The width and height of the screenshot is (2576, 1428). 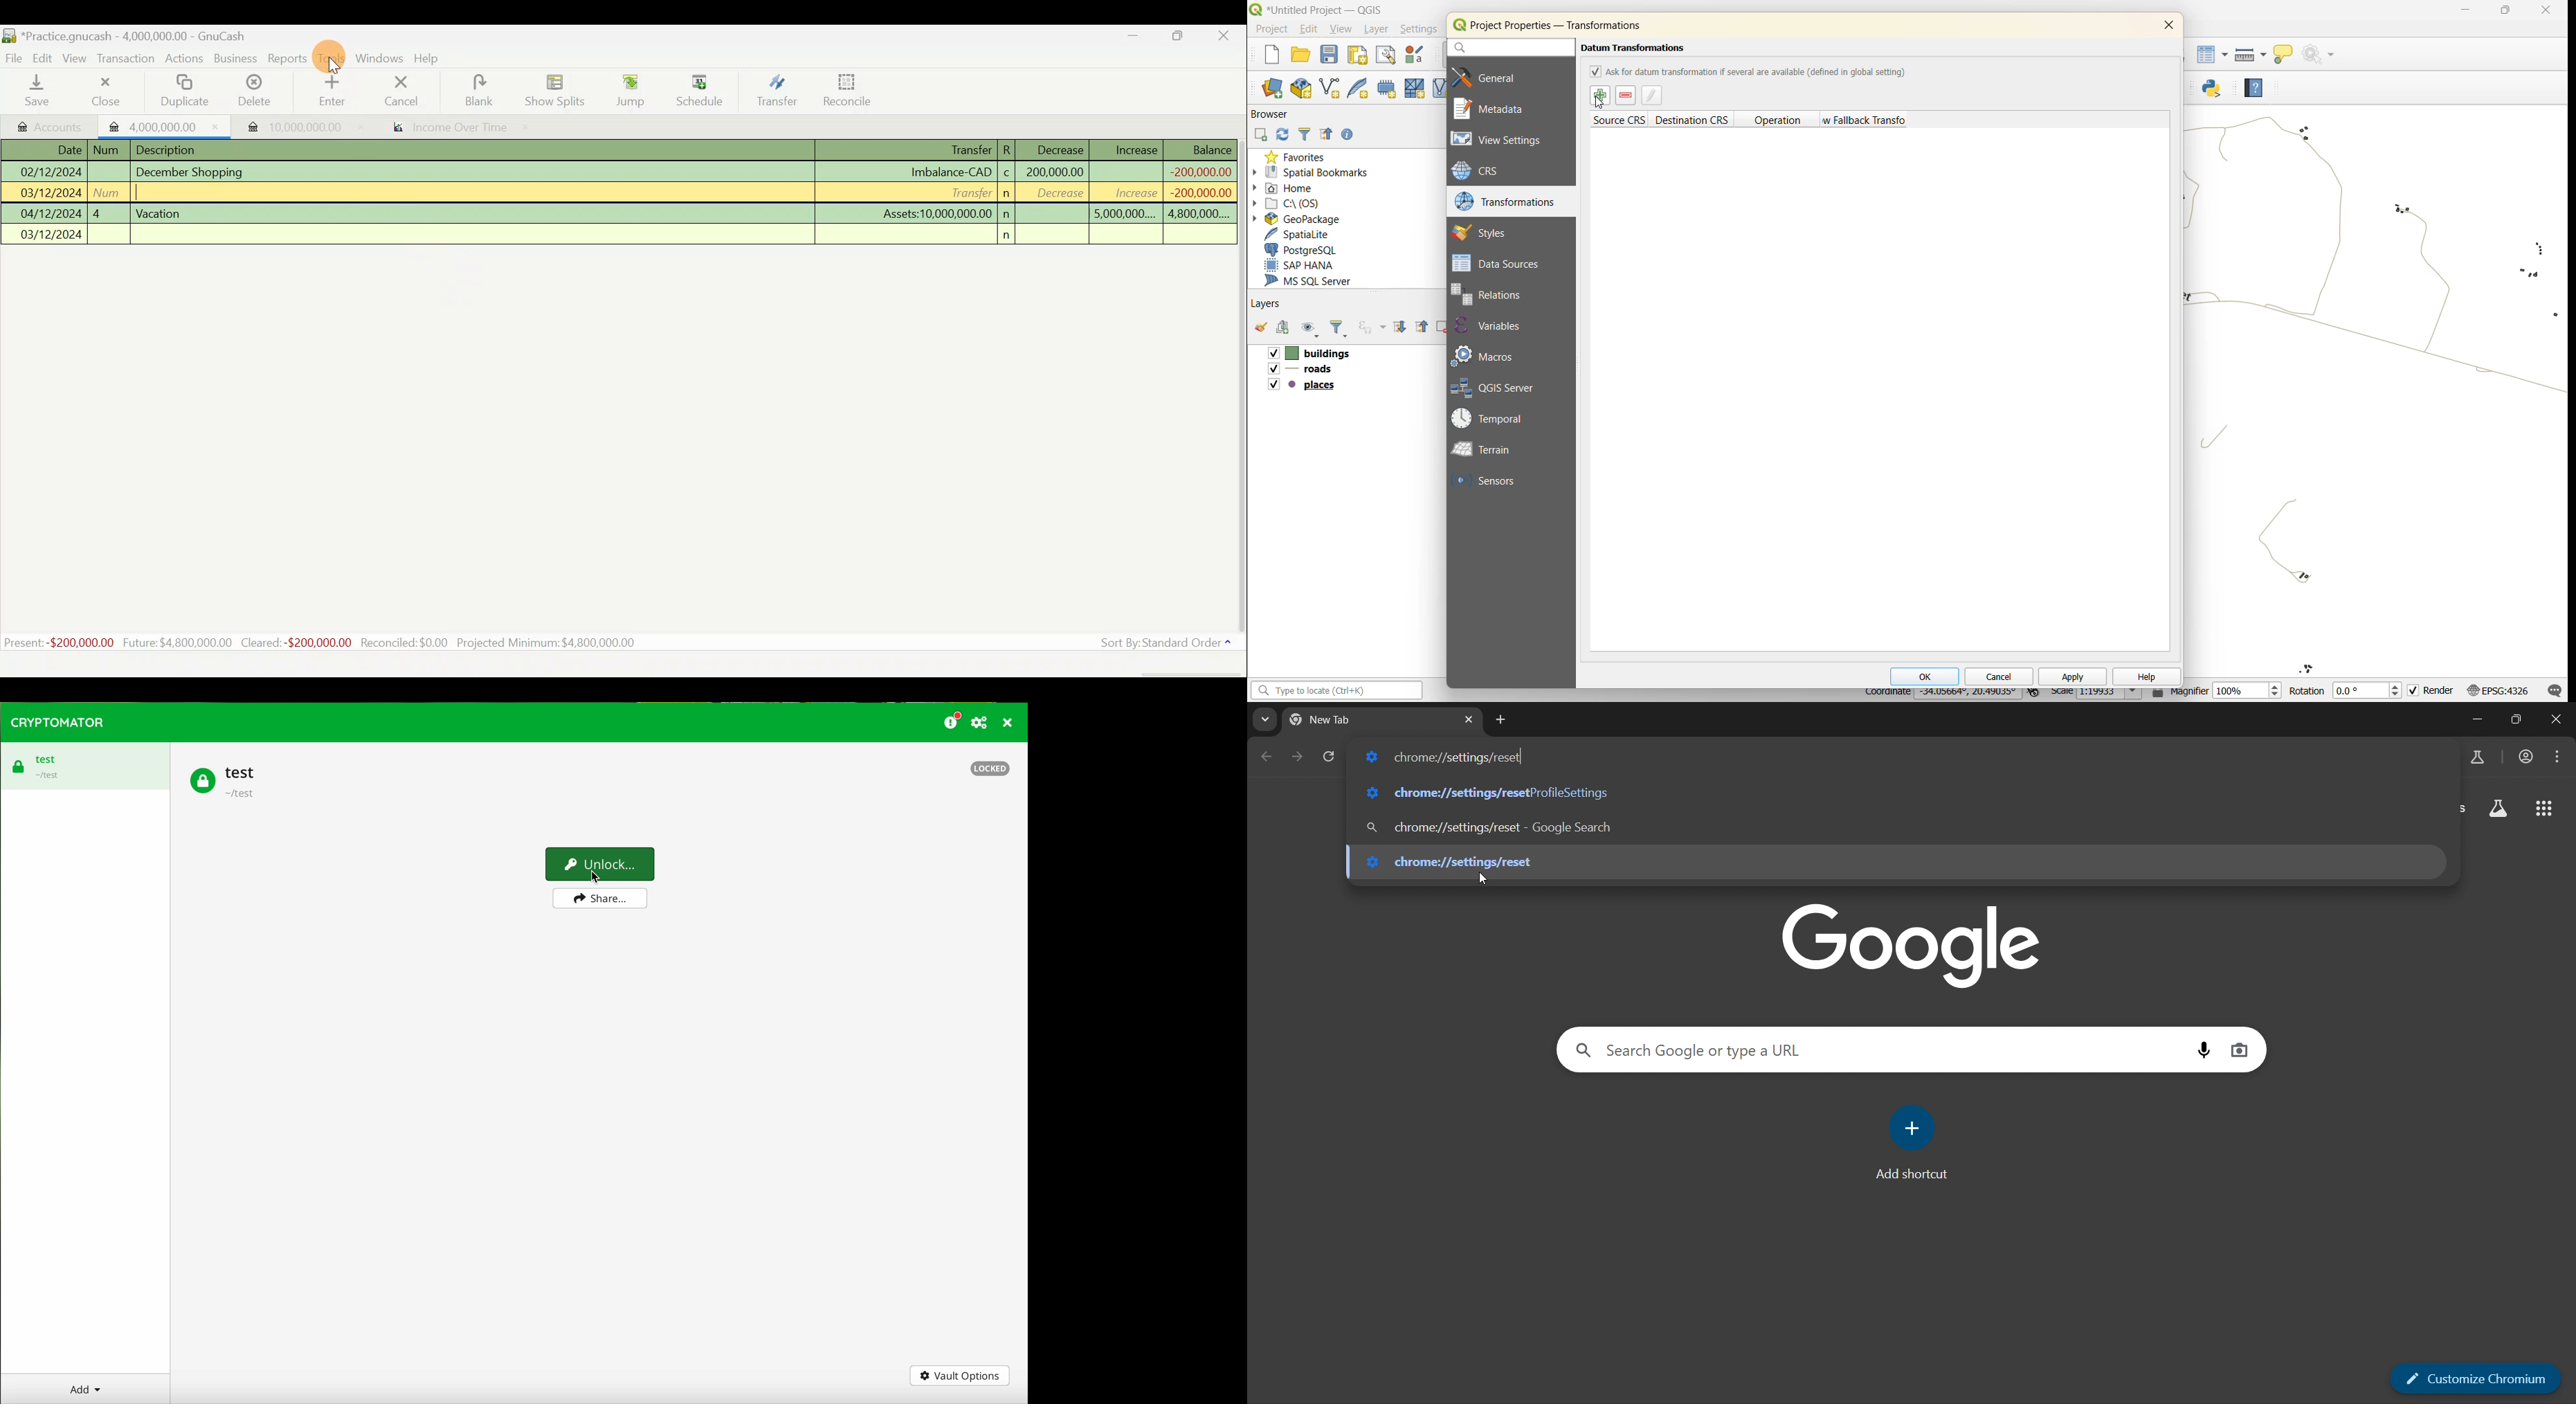 I want to click on December Shopping, so click(x=196, y=172).